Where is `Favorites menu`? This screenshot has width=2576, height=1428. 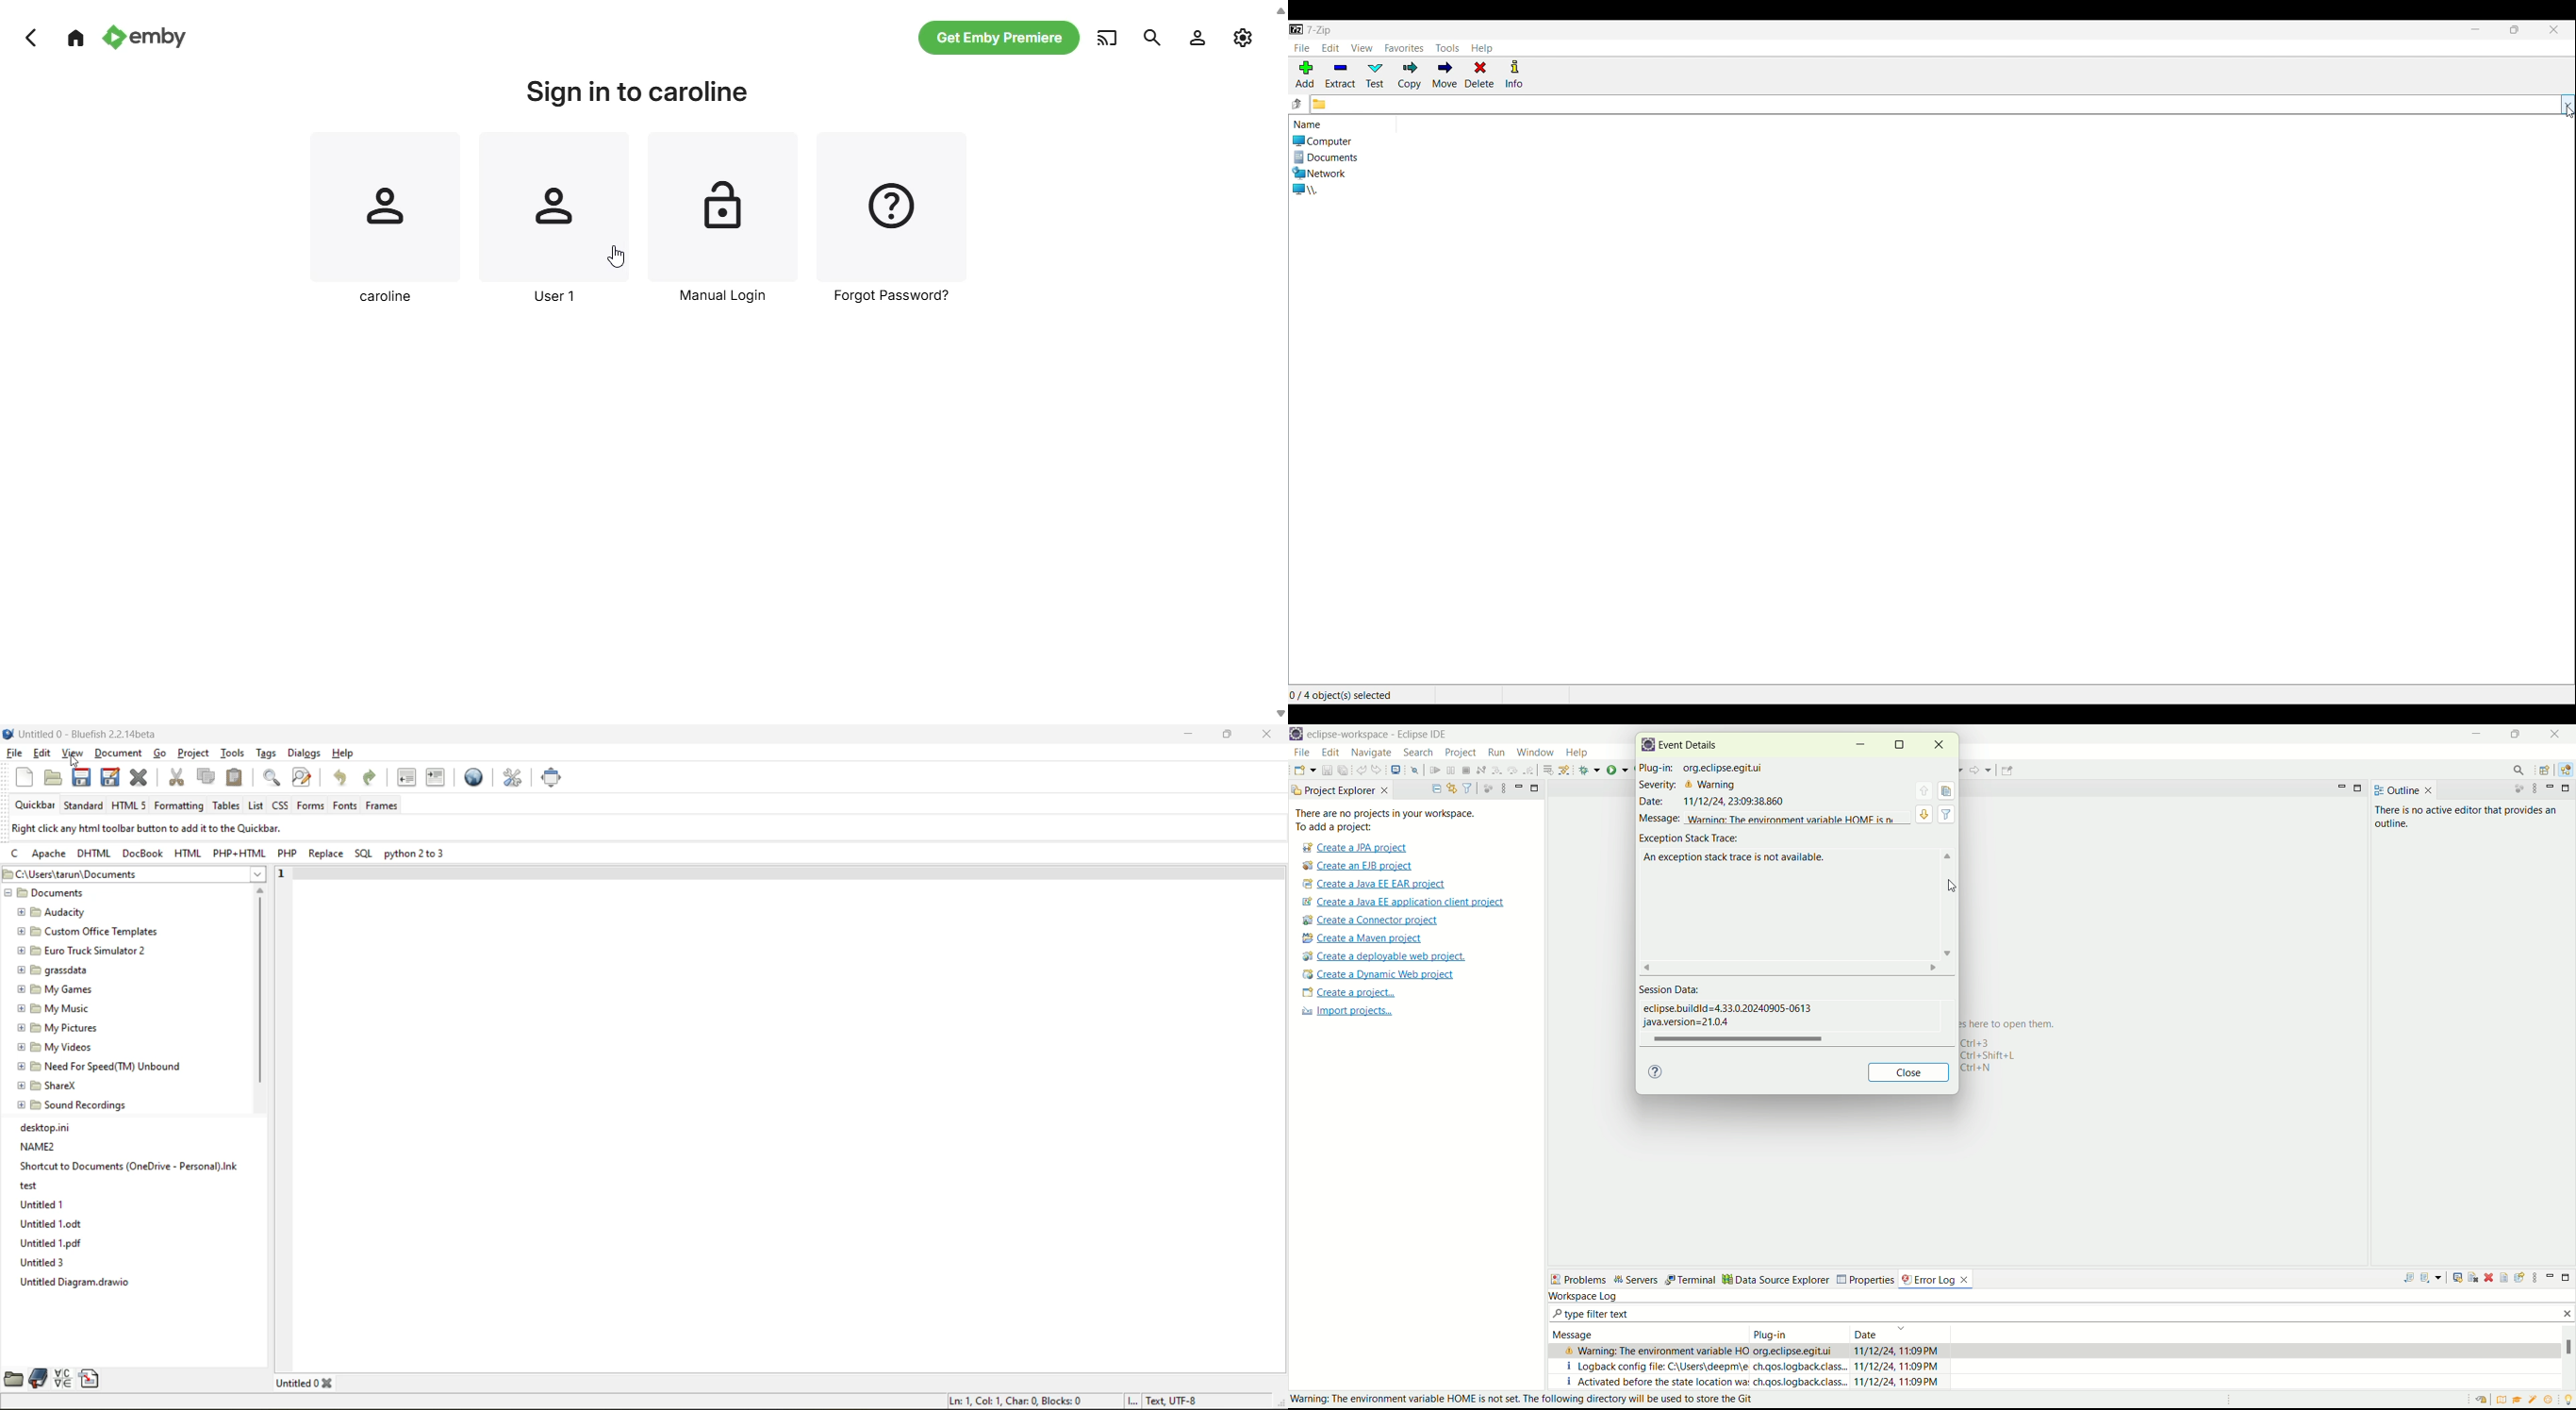
Favorites menu is located at coordinates (1404, 48).